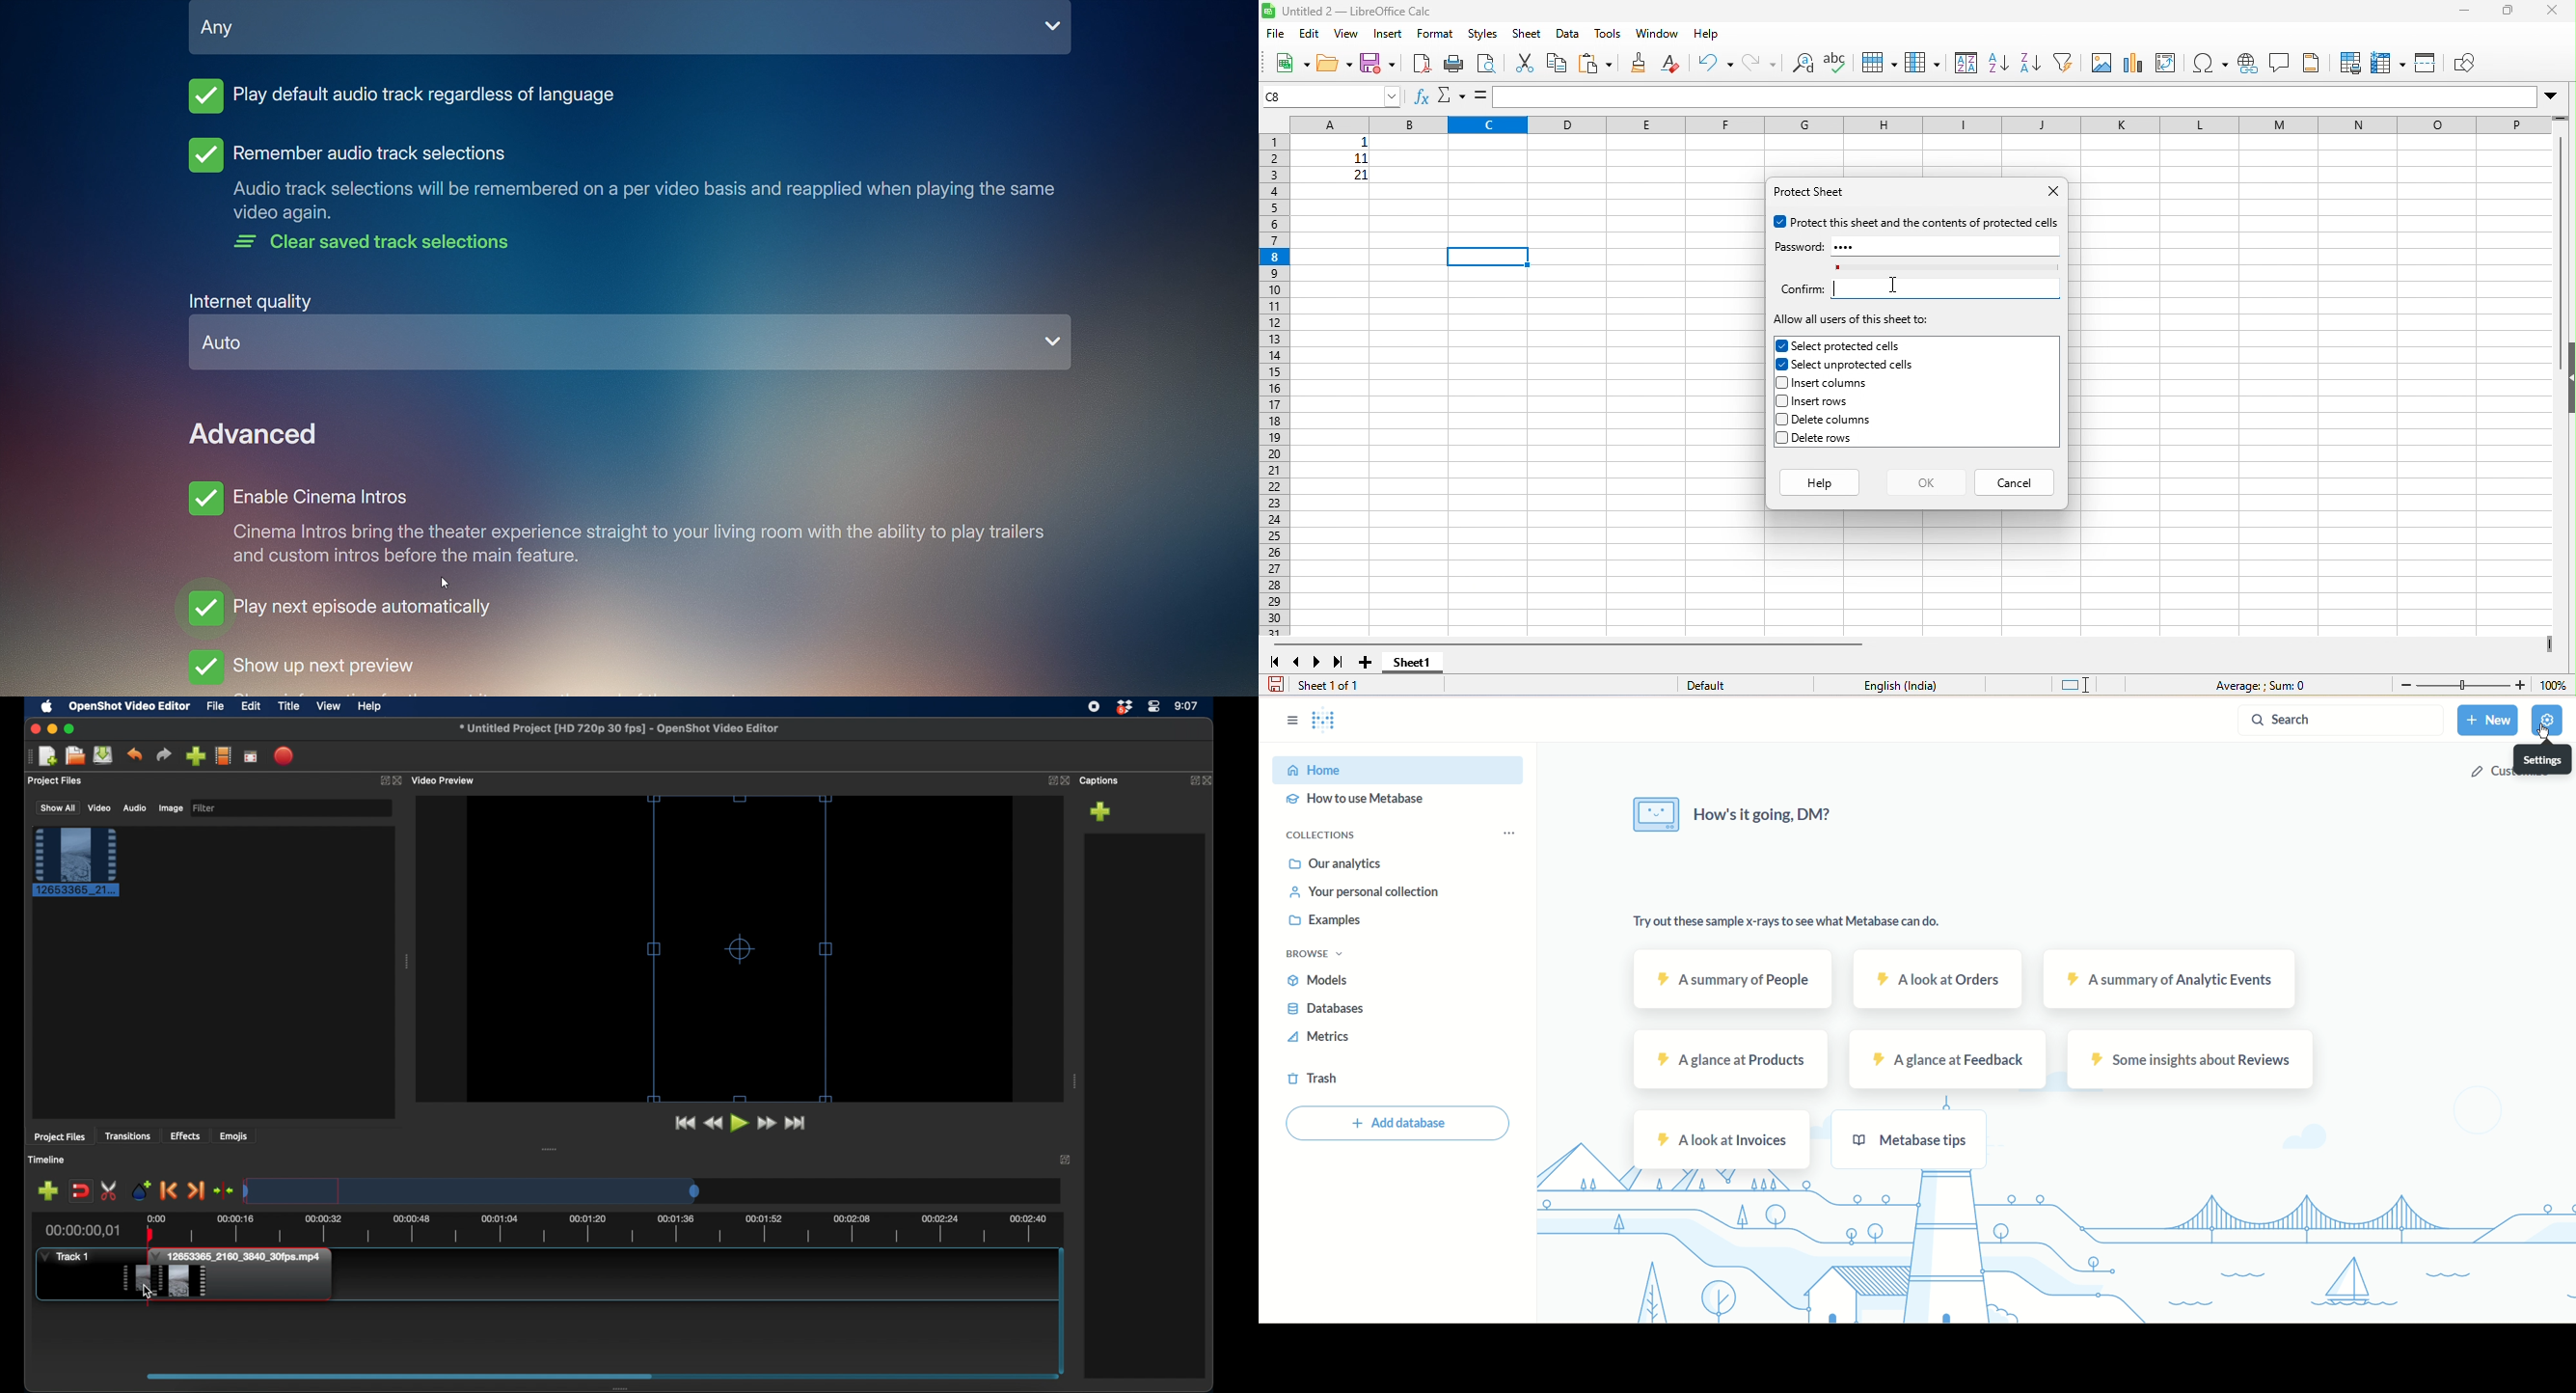  What do you see at coordinates (1878, 61) in the screenshot?
I see `row` at bounding box center [1878, 61].